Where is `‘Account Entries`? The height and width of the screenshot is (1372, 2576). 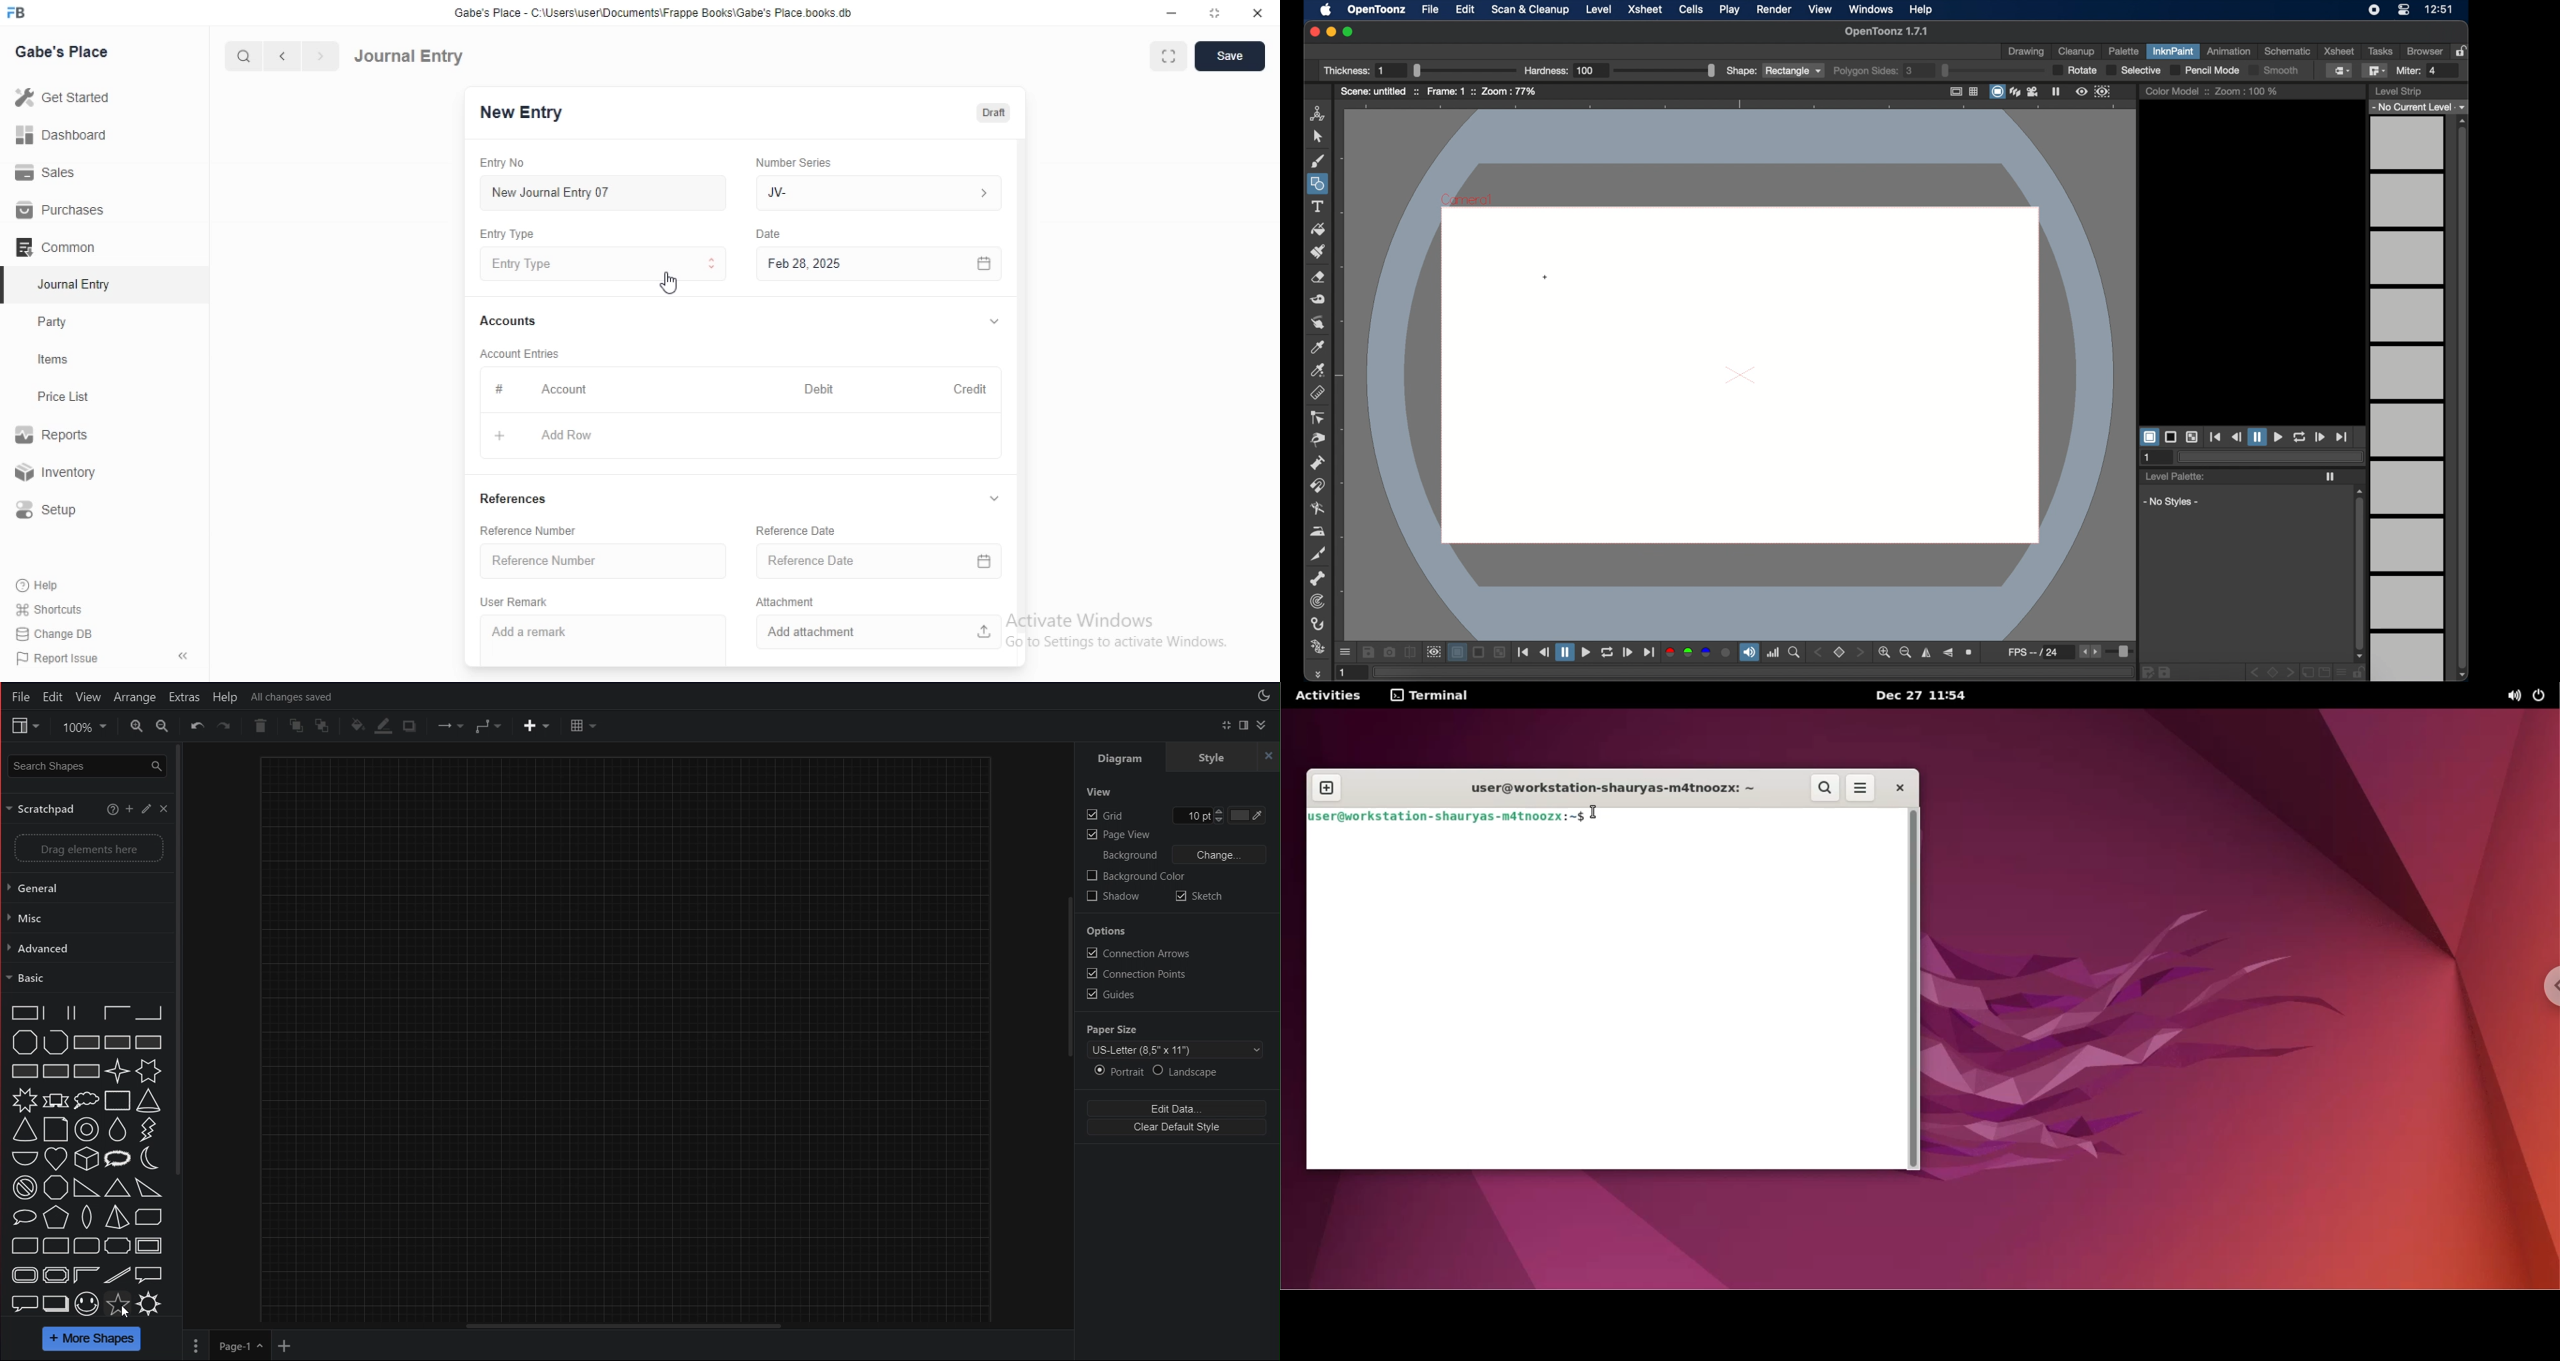
‘Account Entries is located at coordinates (522, 353).